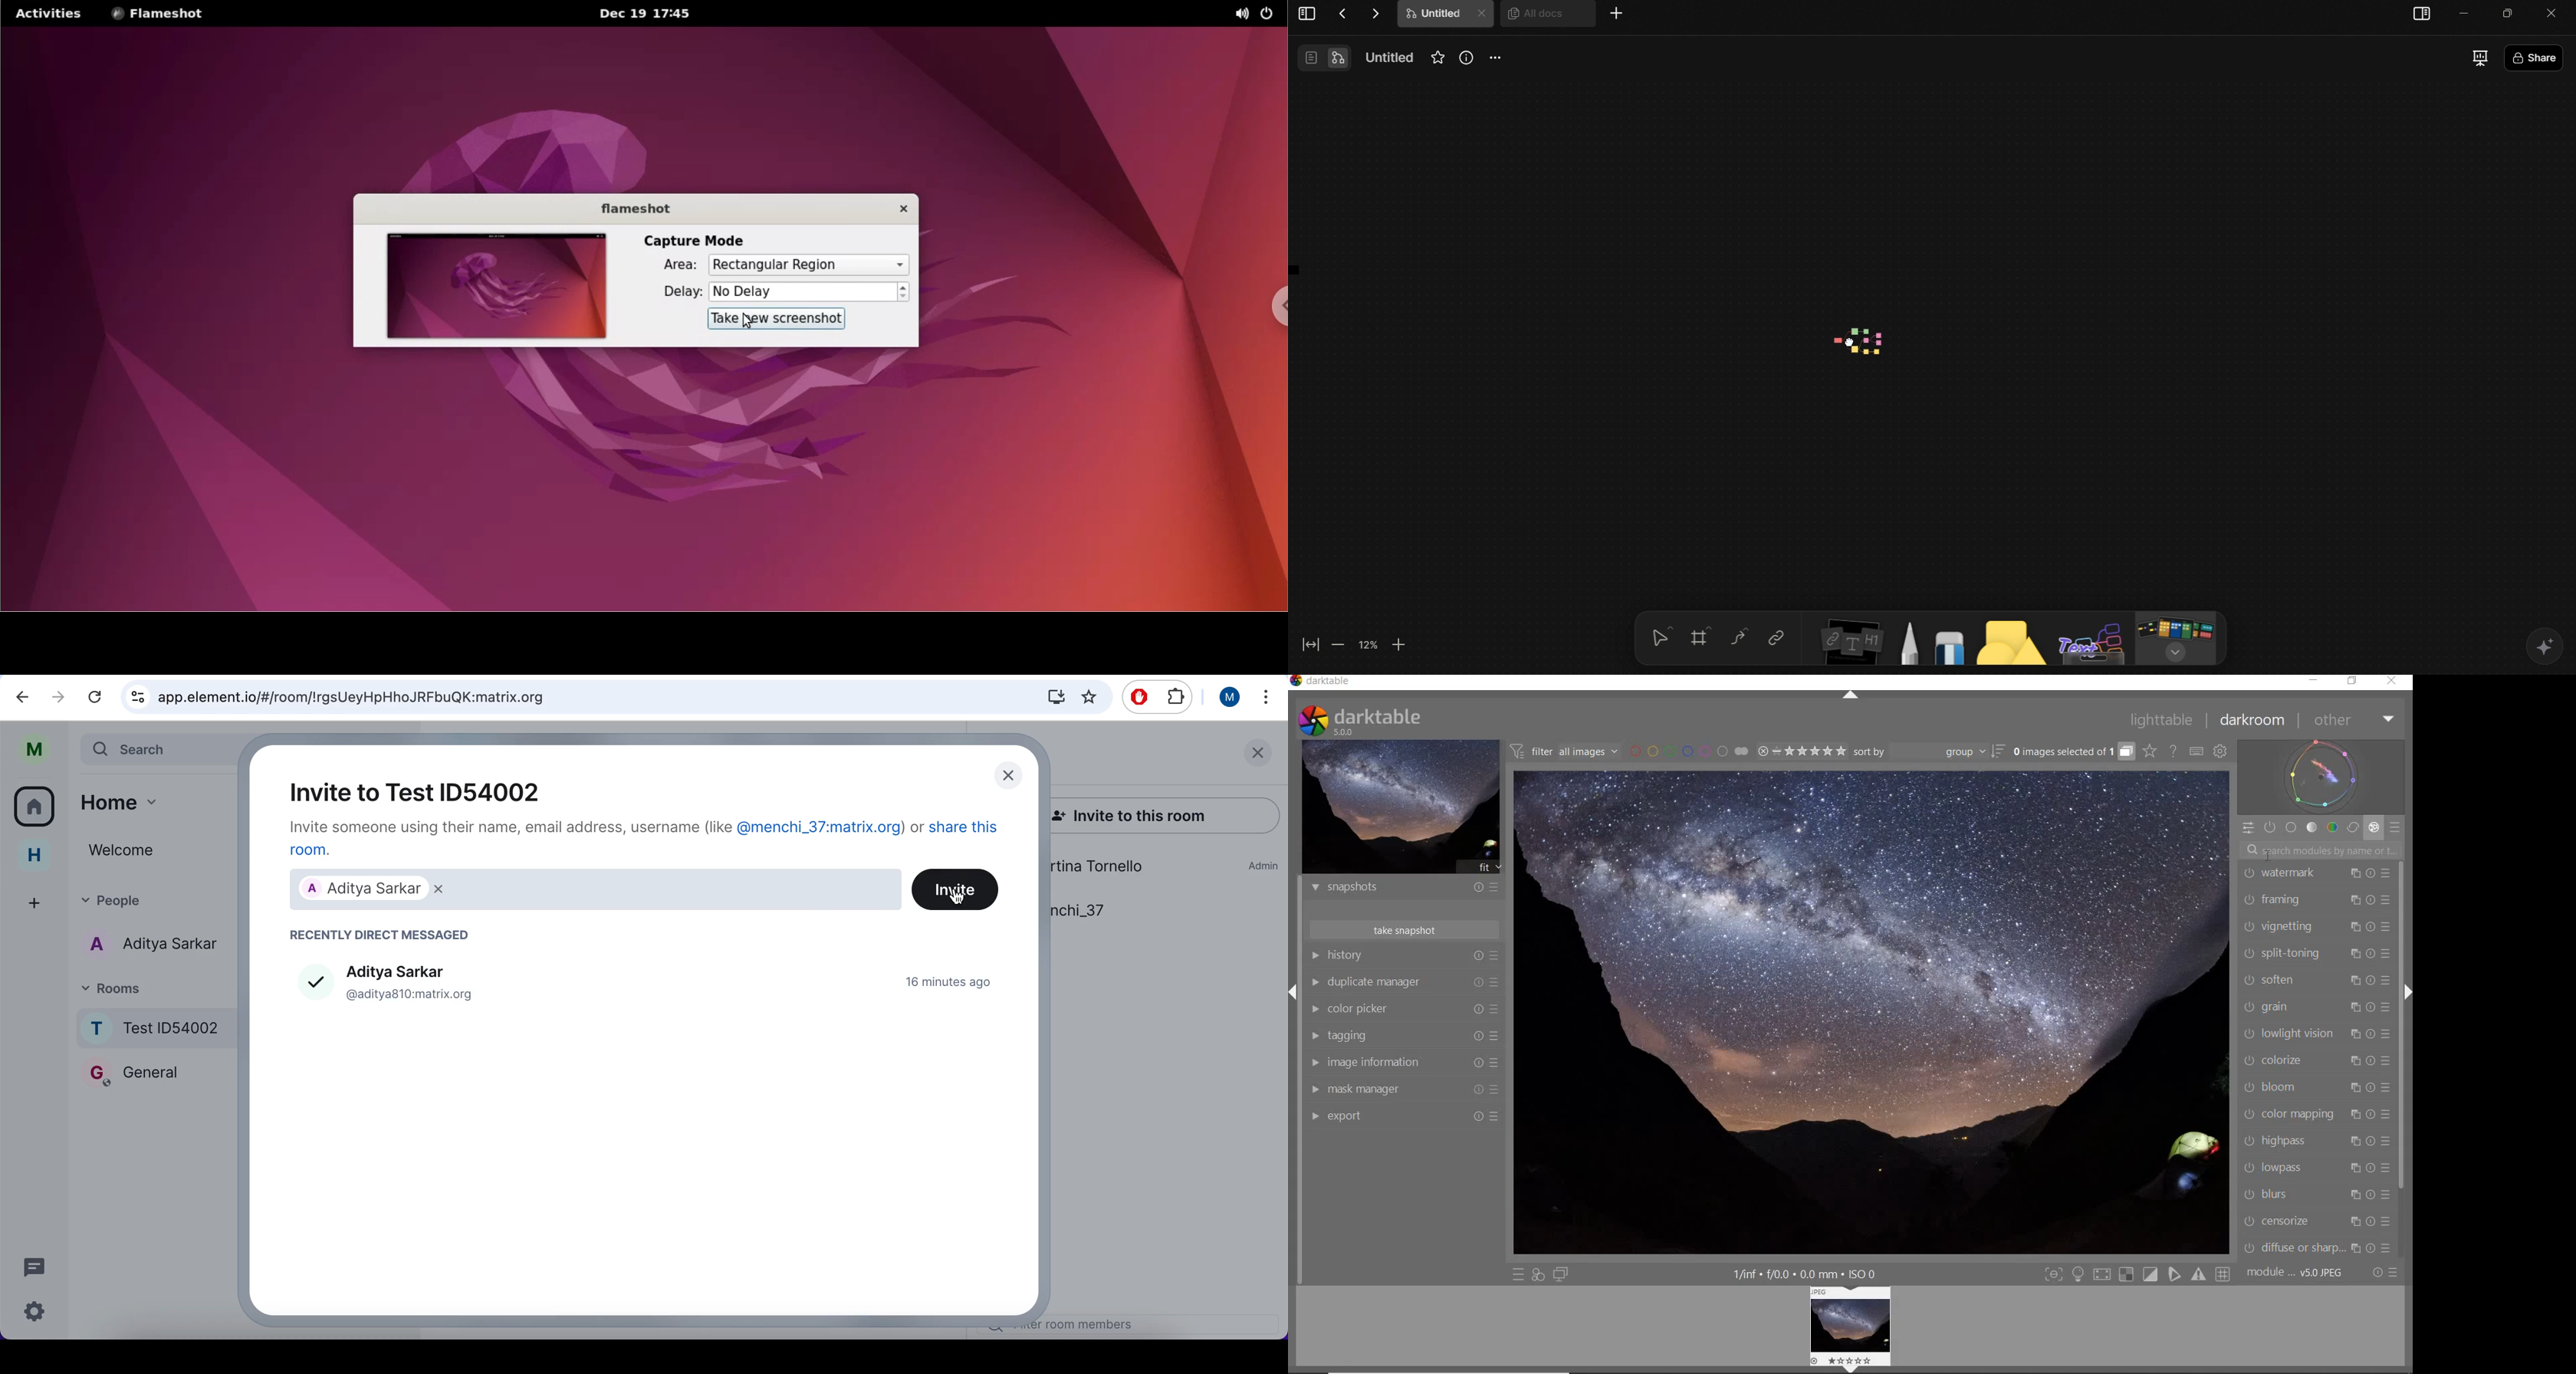 The height and width of the screenshot is (1400, 2576). Describe the element at coordinates (2356, 979) in the screenshot. I see `multiple instance actions` at that location.